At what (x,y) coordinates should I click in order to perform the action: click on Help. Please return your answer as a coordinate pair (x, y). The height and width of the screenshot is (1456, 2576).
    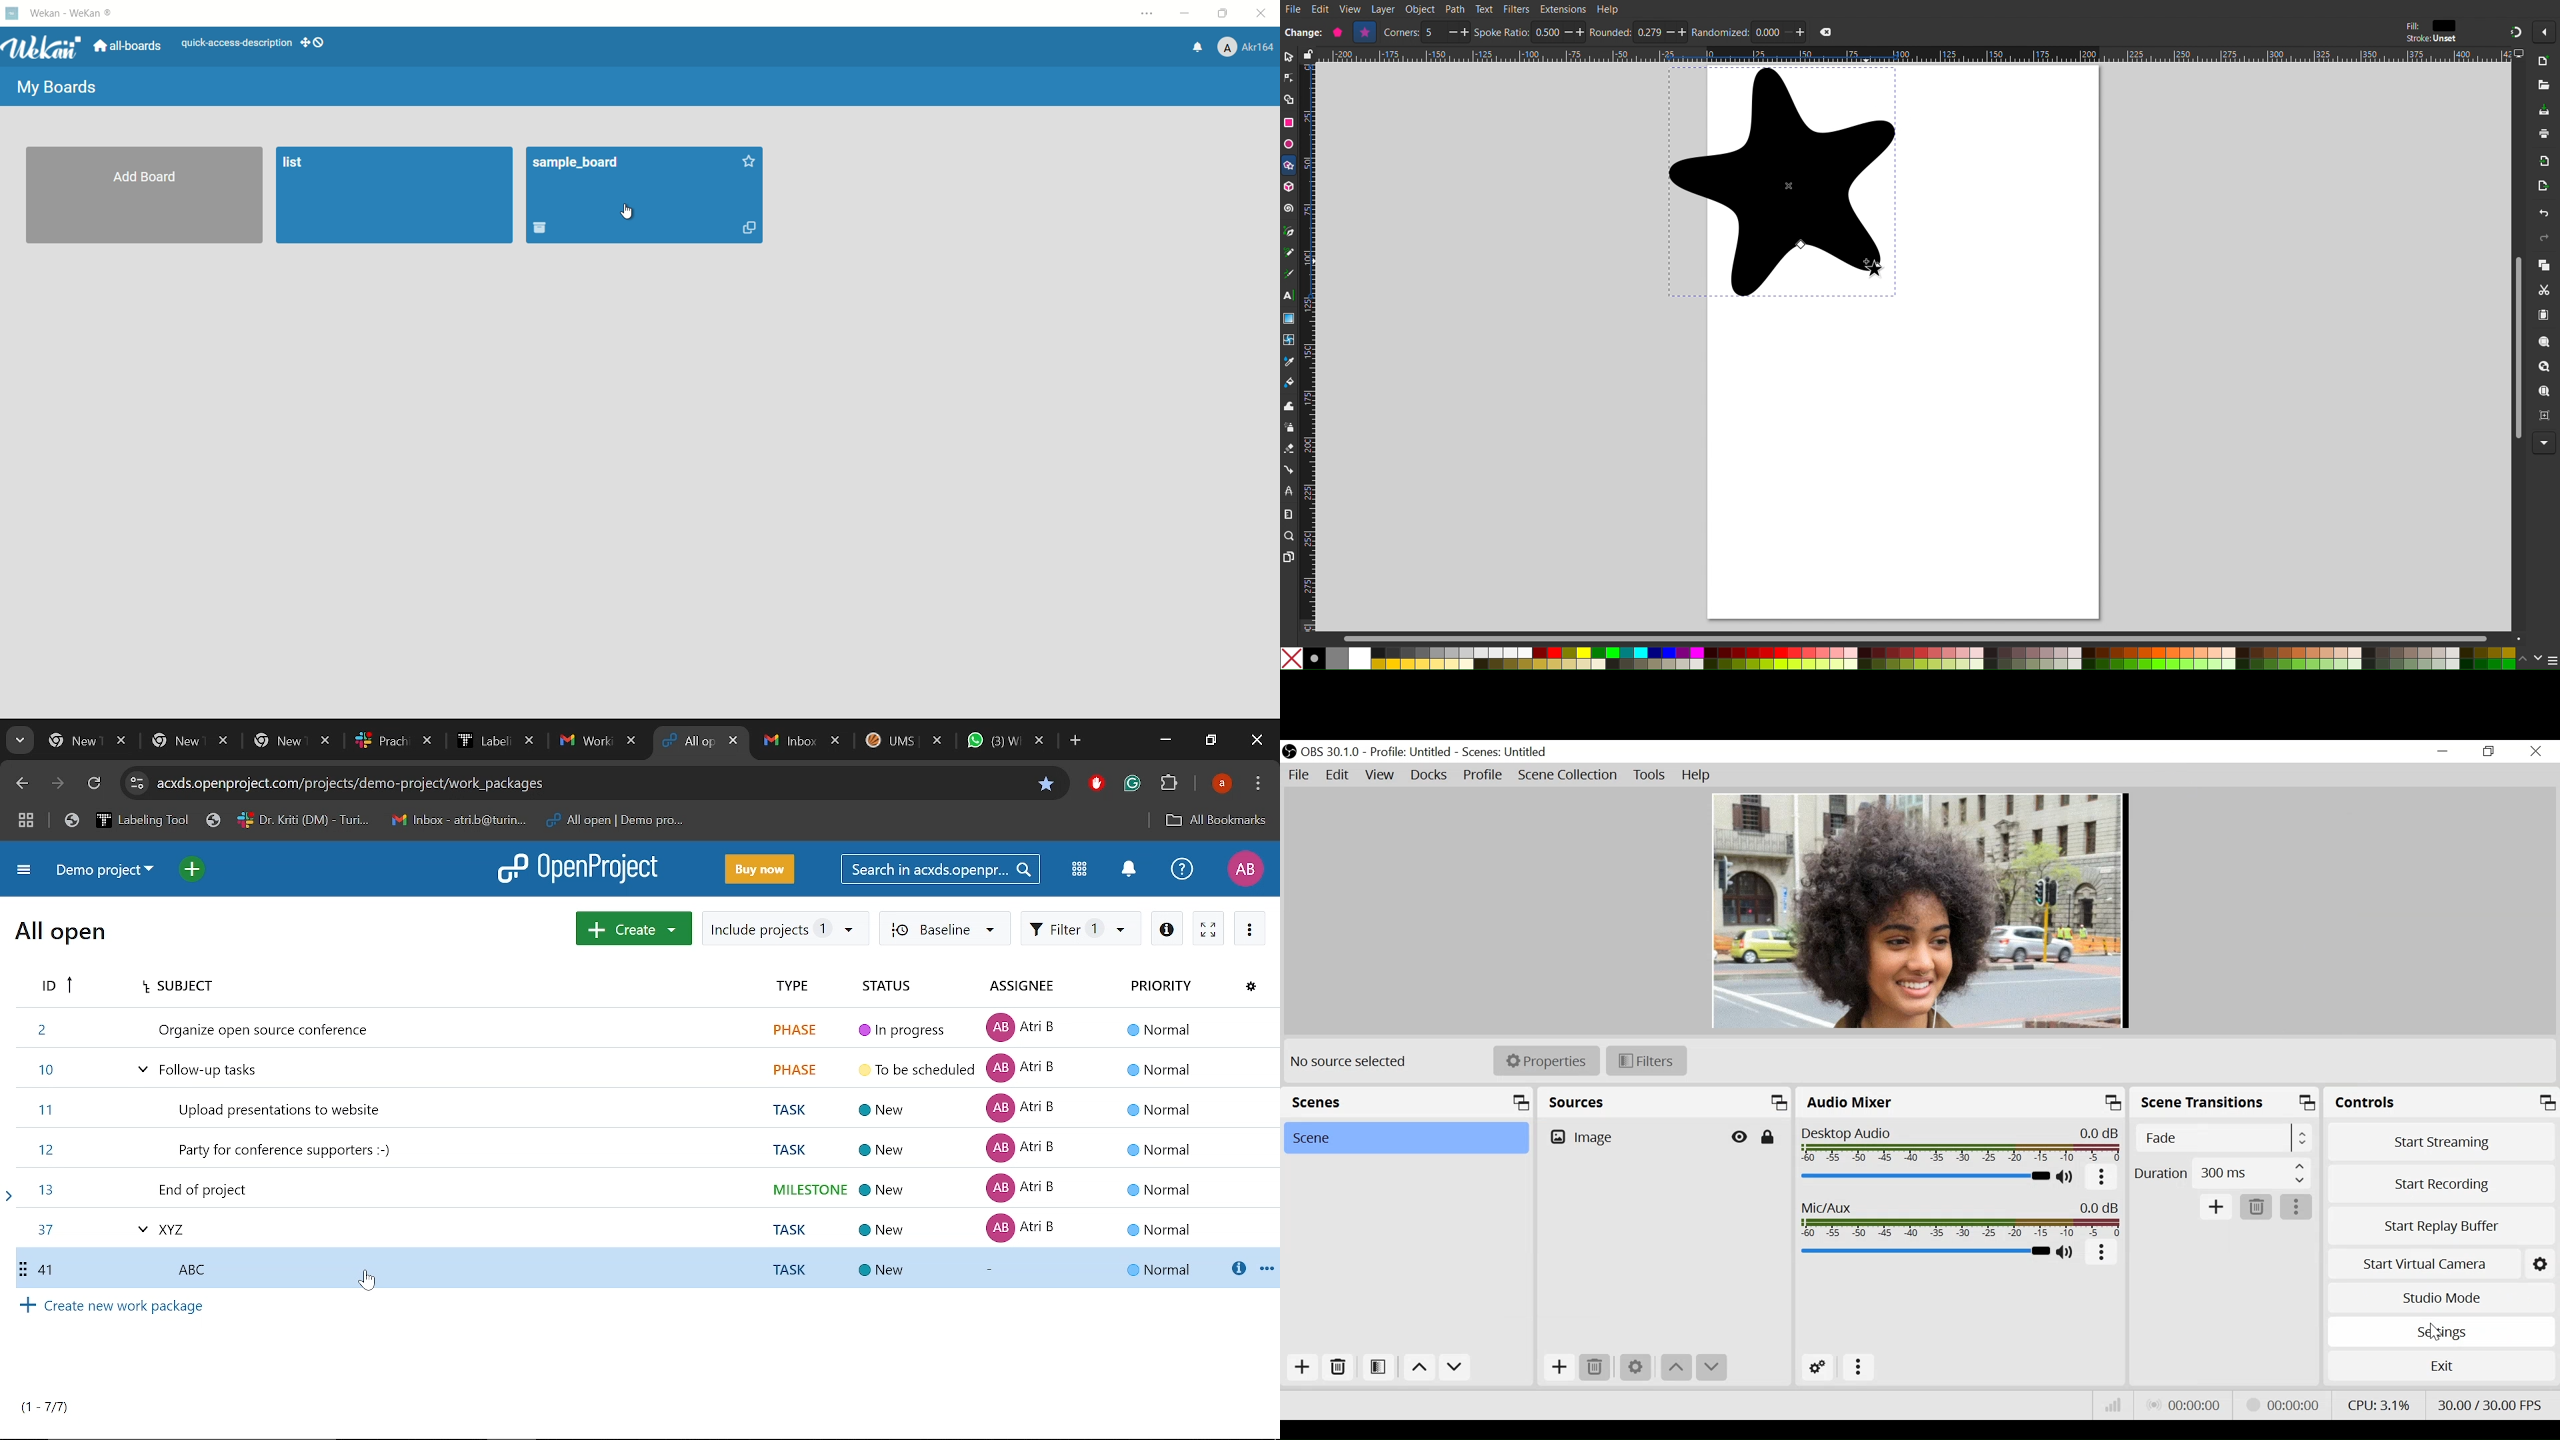
    Looking at the image, I should click on (1609, 9).